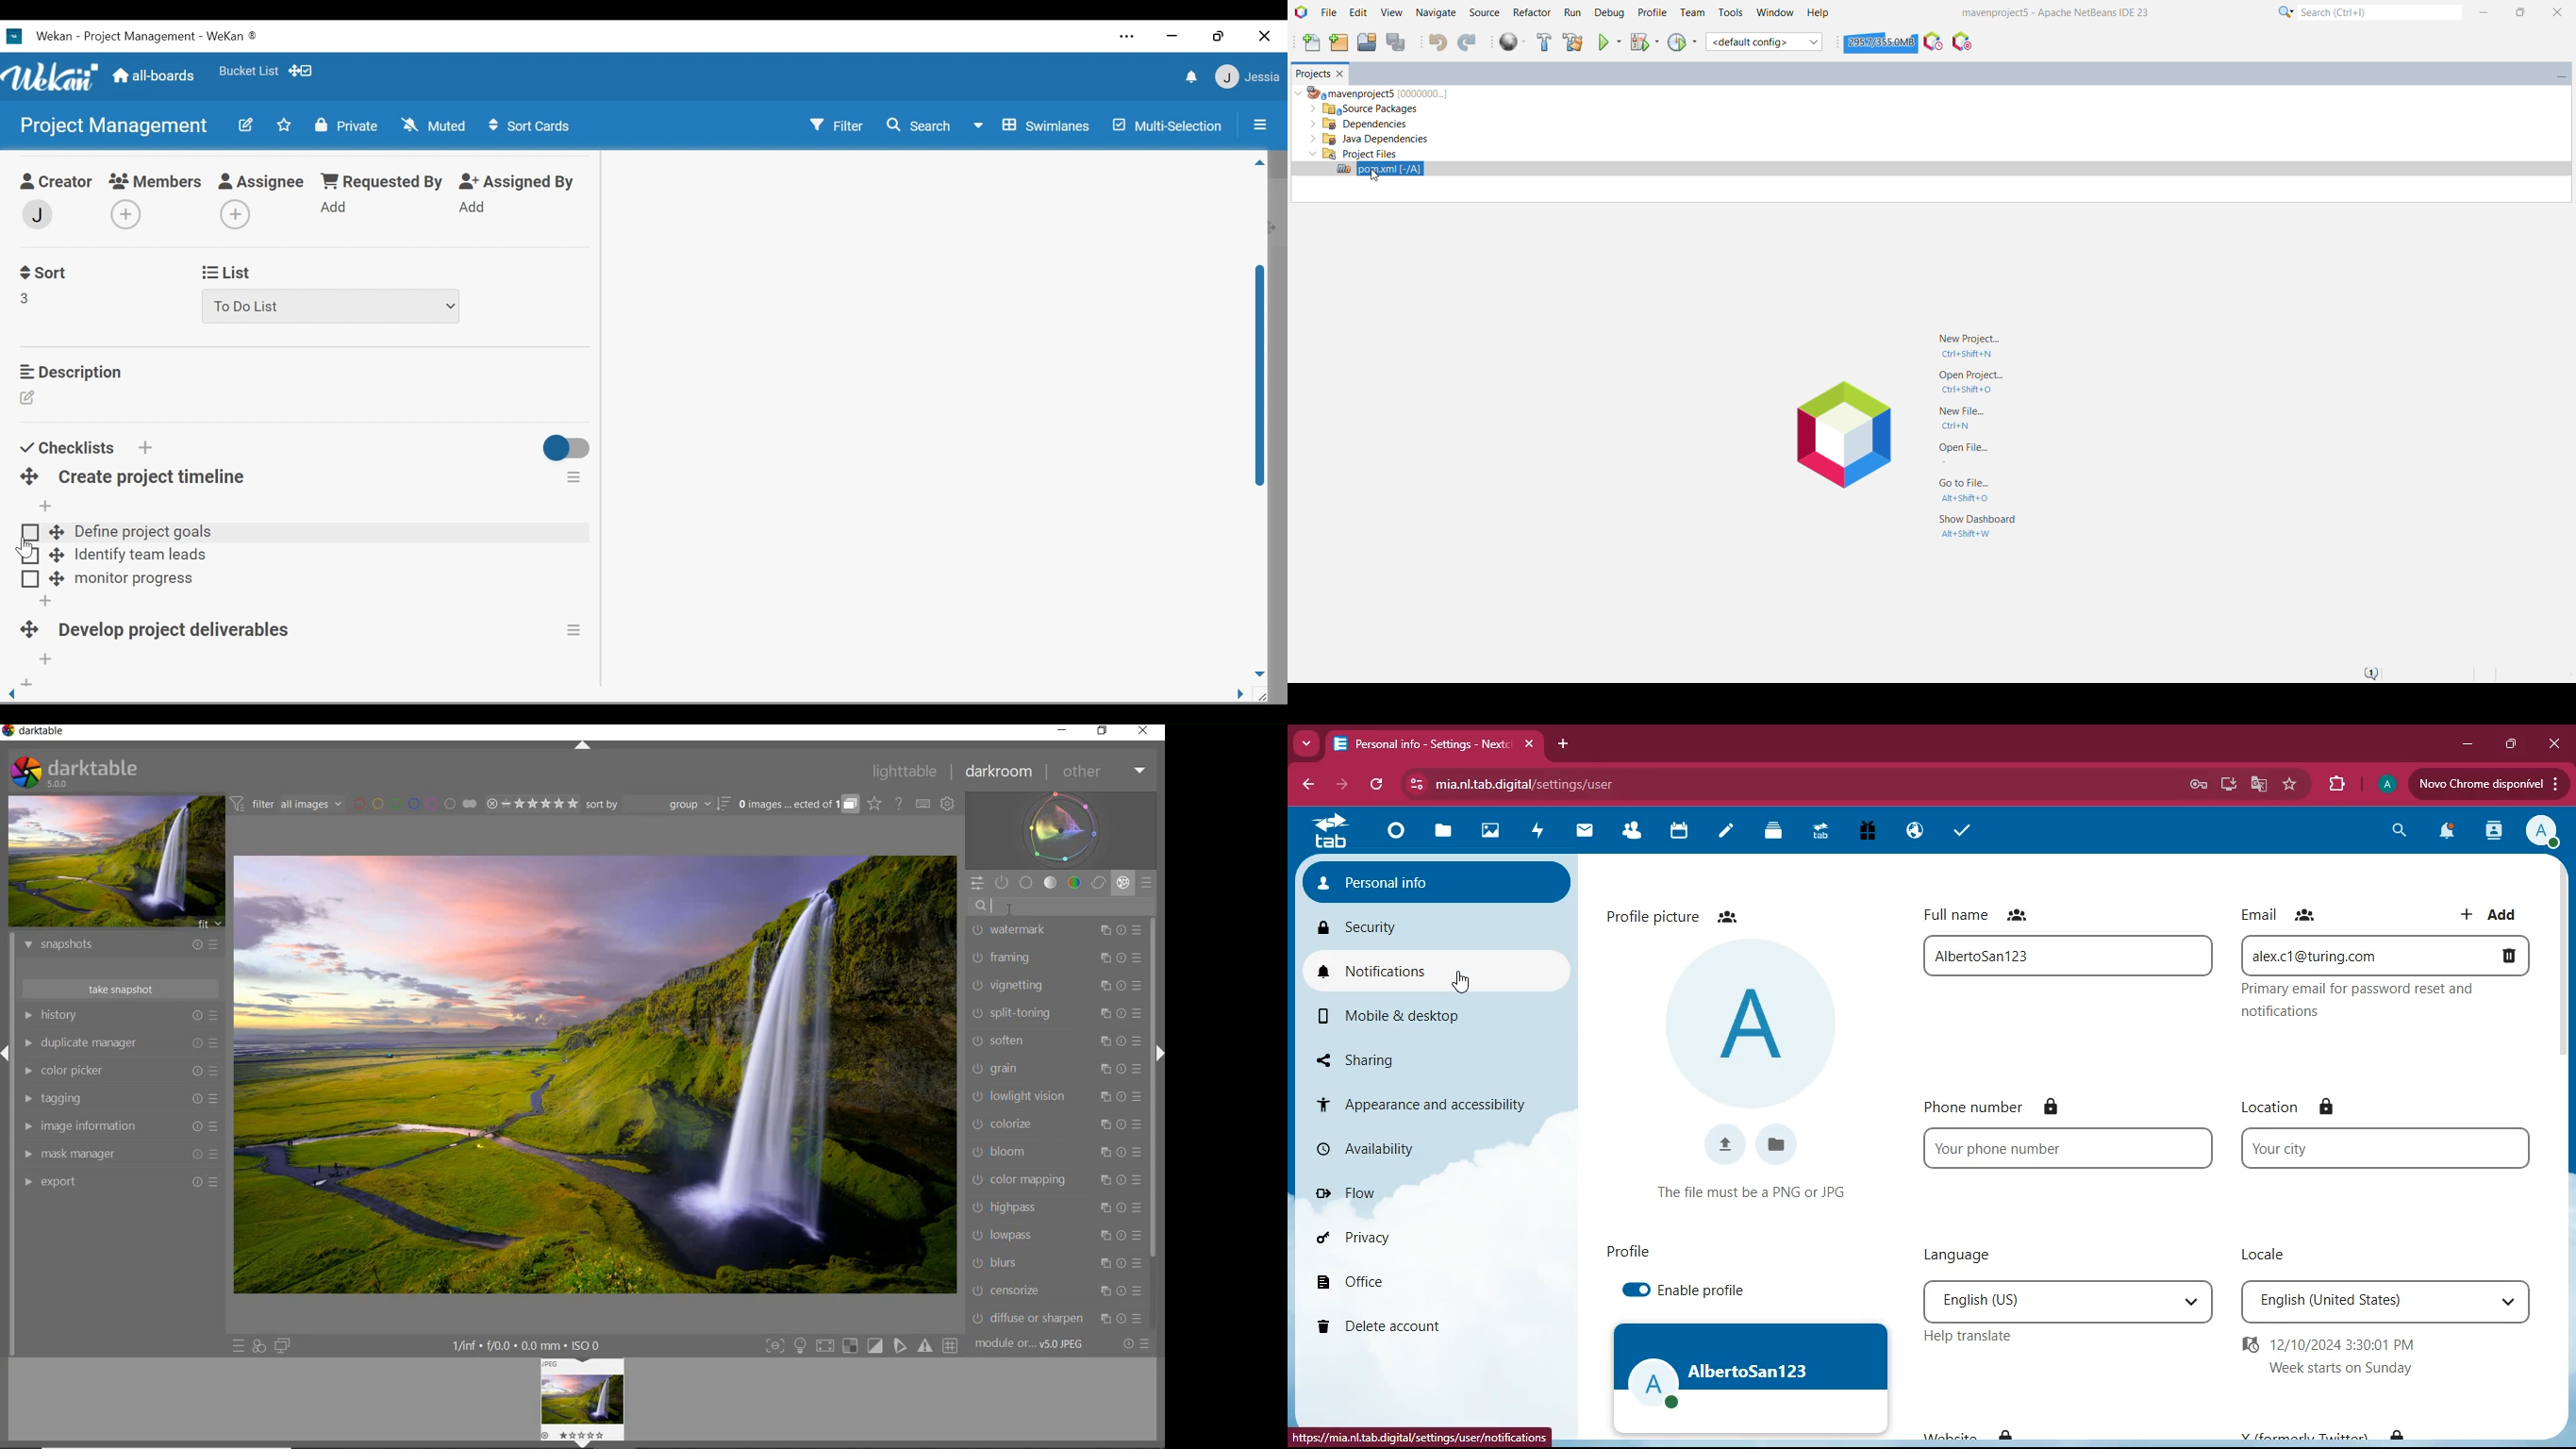  What do you see at coordinates (530, 1345) in the screenshot?
I see `DISPLAYED GUI INFO` at bounding box center [530, 1345].